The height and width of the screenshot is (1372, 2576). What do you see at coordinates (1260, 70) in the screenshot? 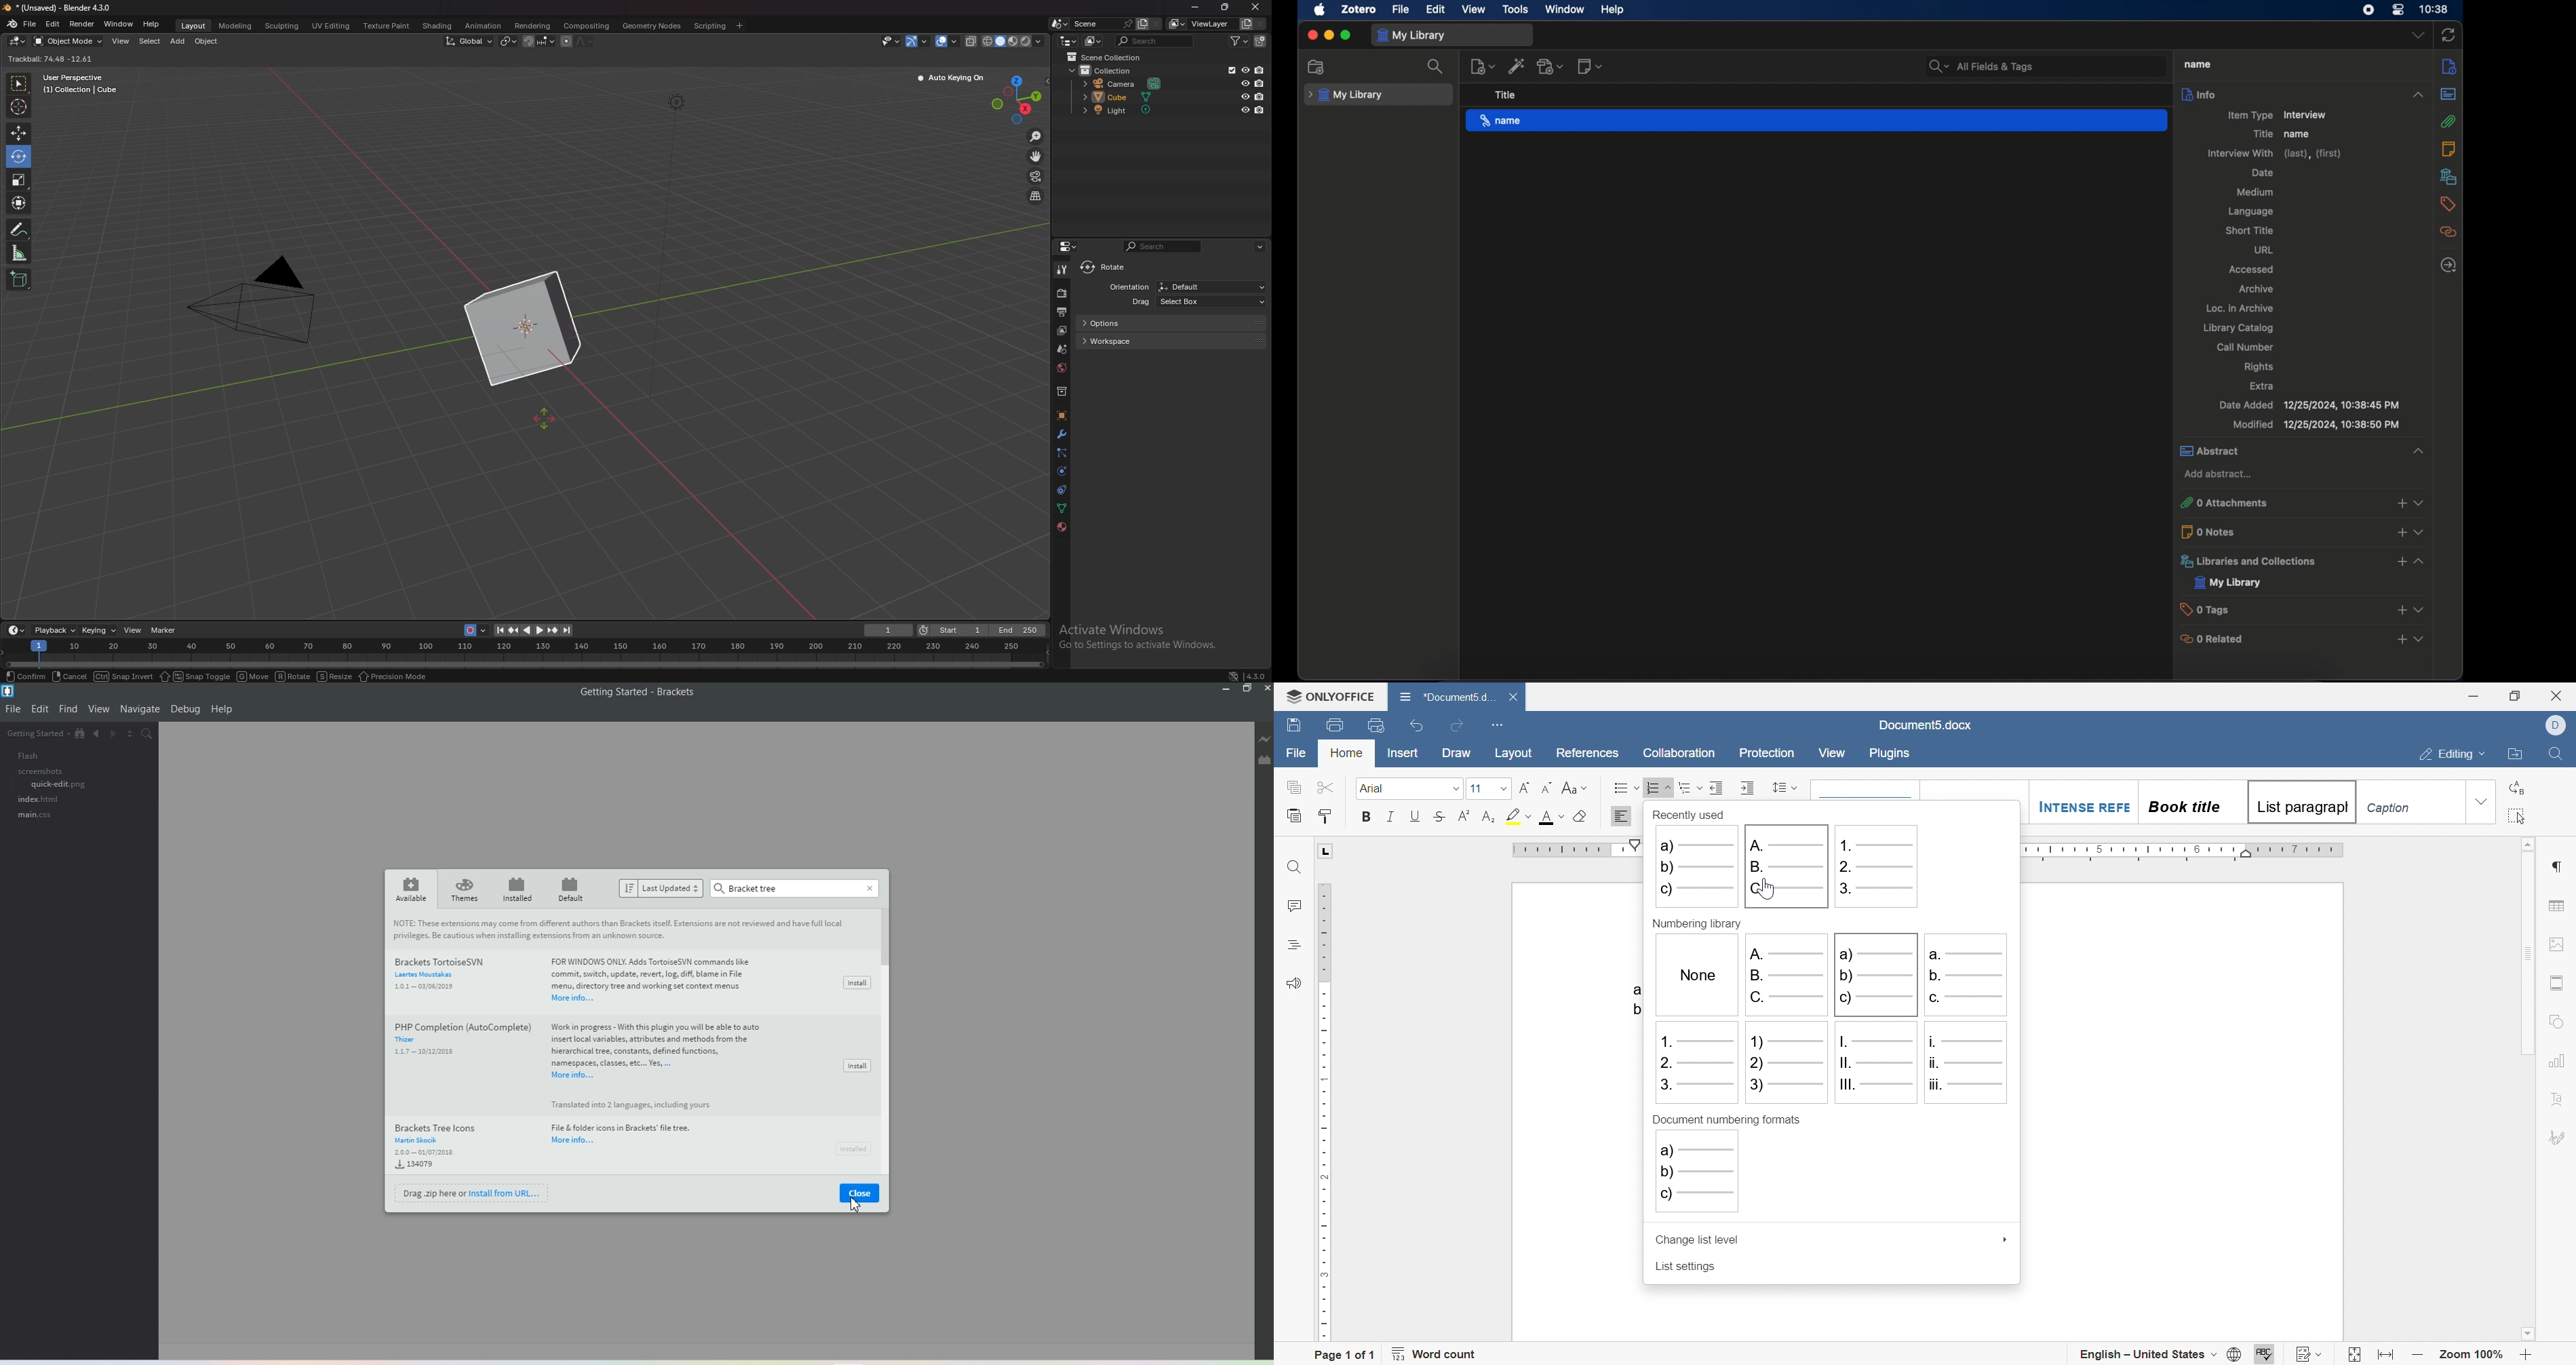
I see `disable in render` at bounding box center [1260, 70].